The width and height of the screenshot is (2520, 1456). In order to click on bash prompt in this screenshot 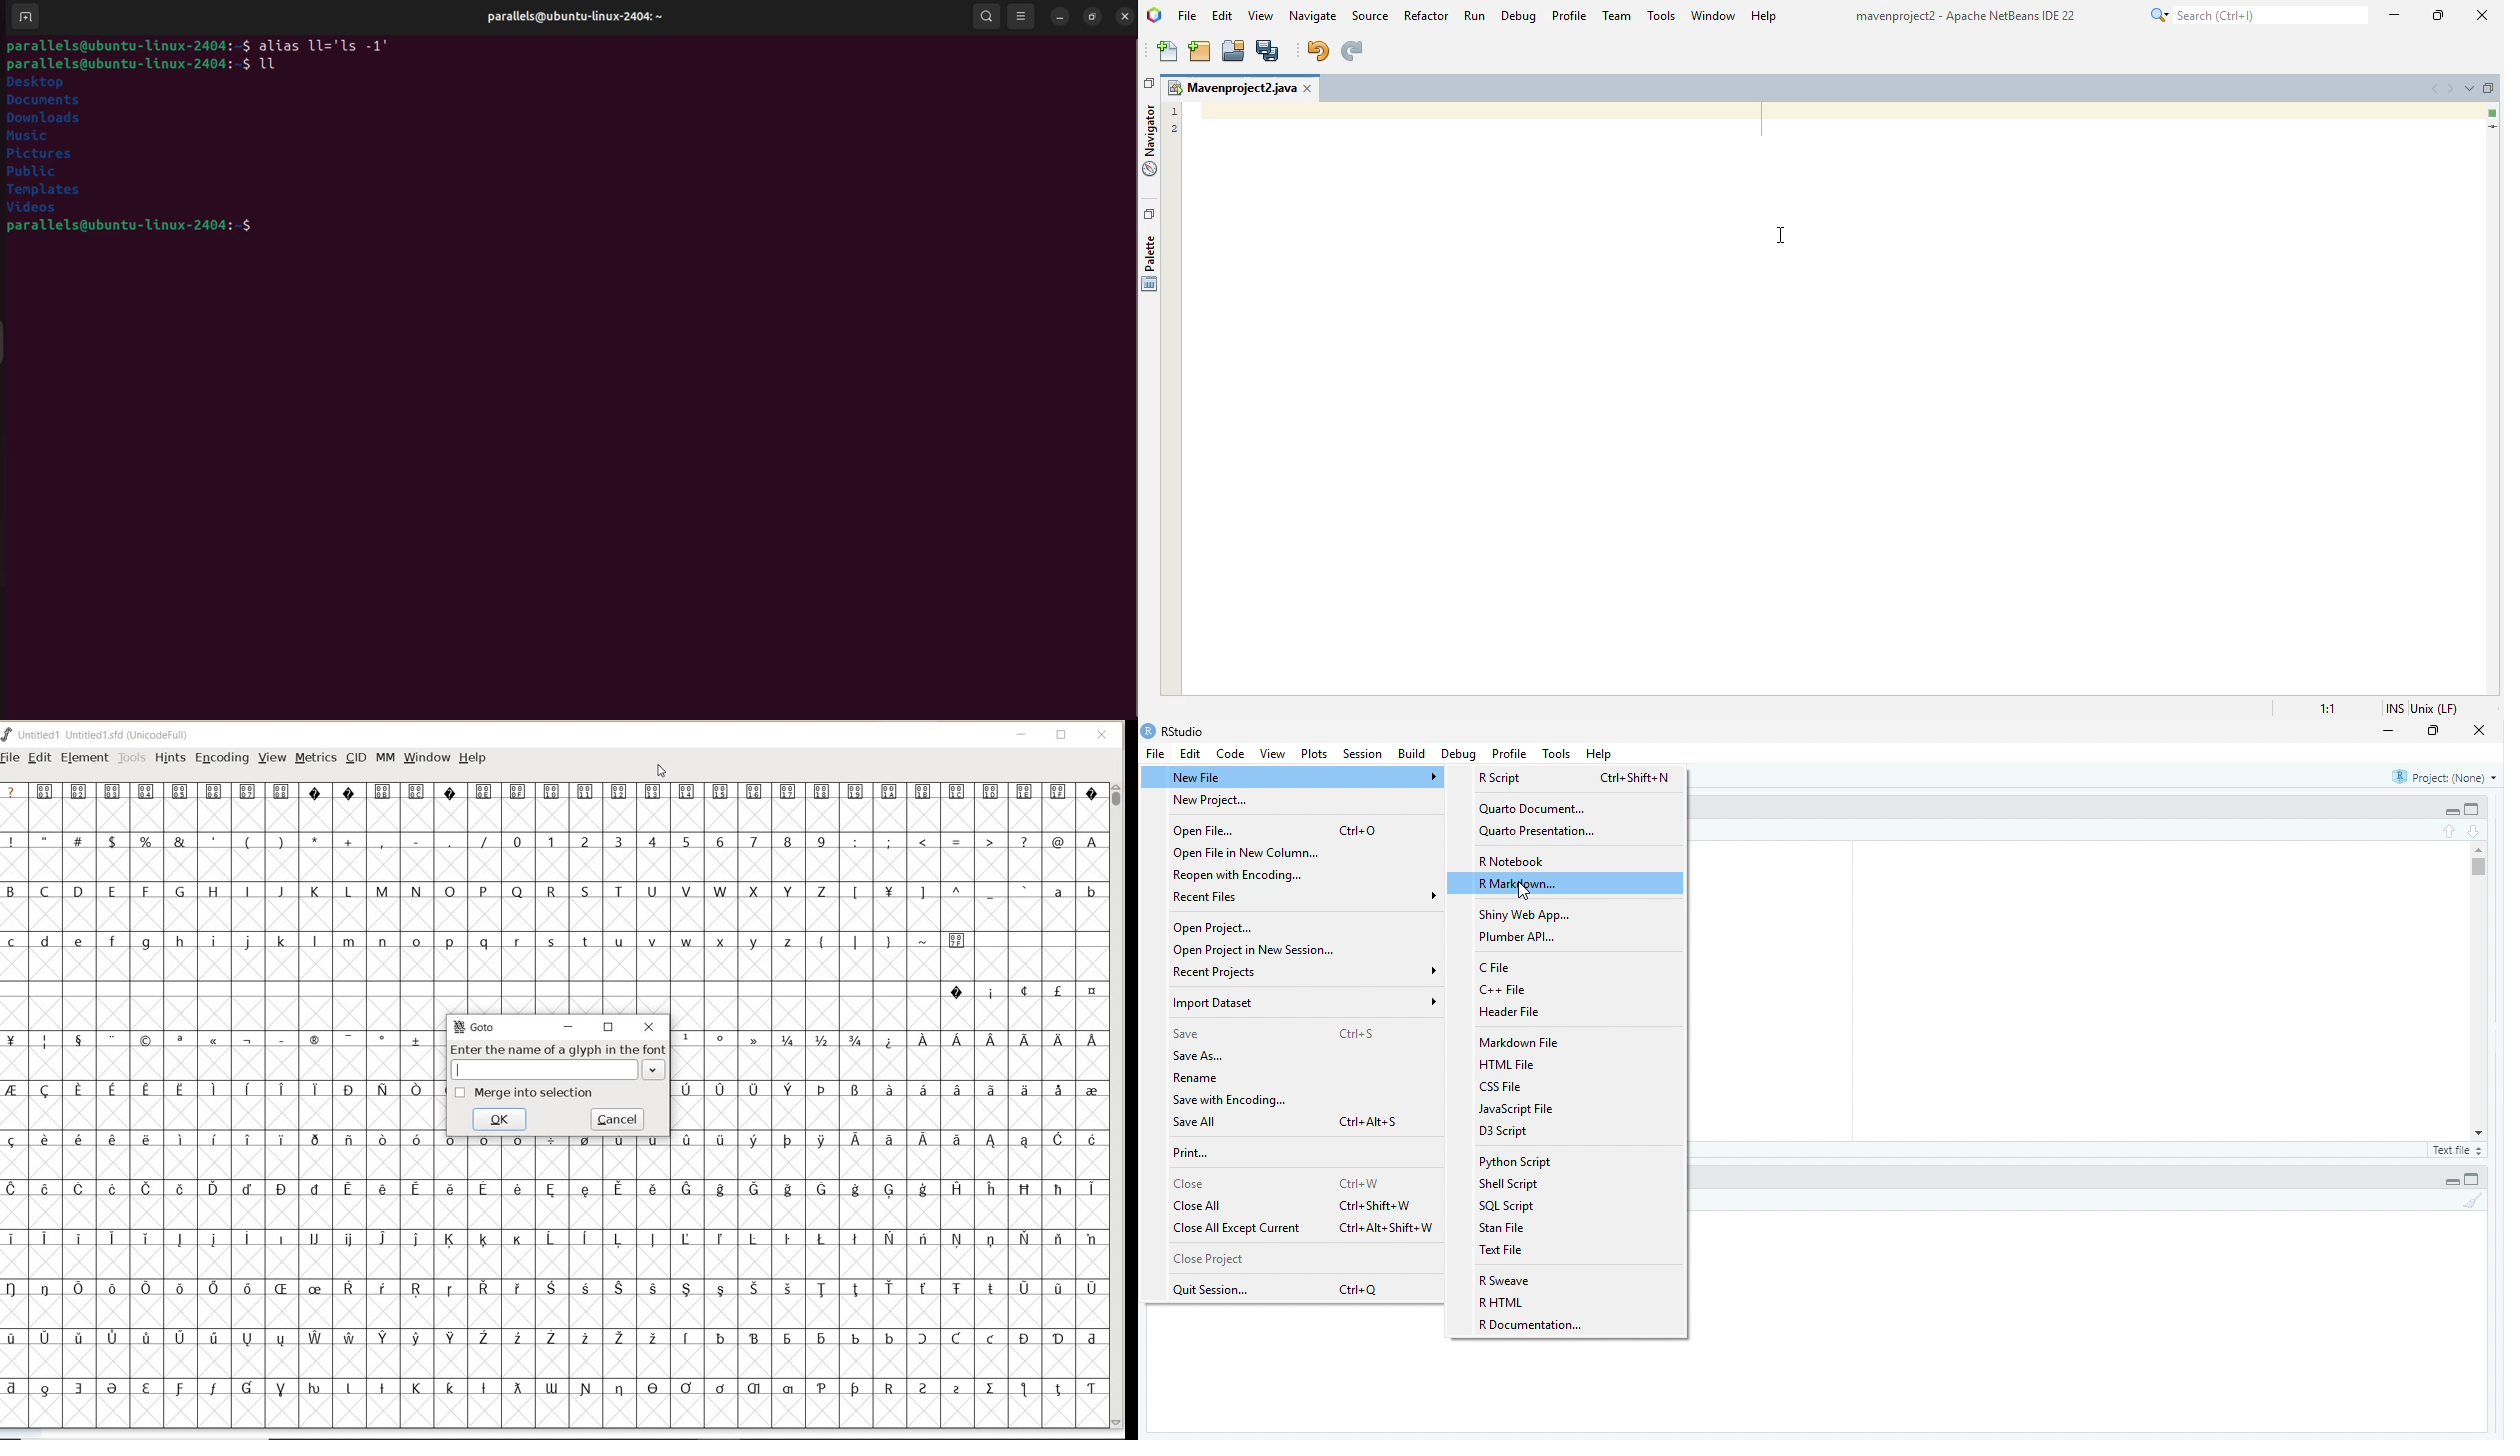, I will do `click(126, 64)`.